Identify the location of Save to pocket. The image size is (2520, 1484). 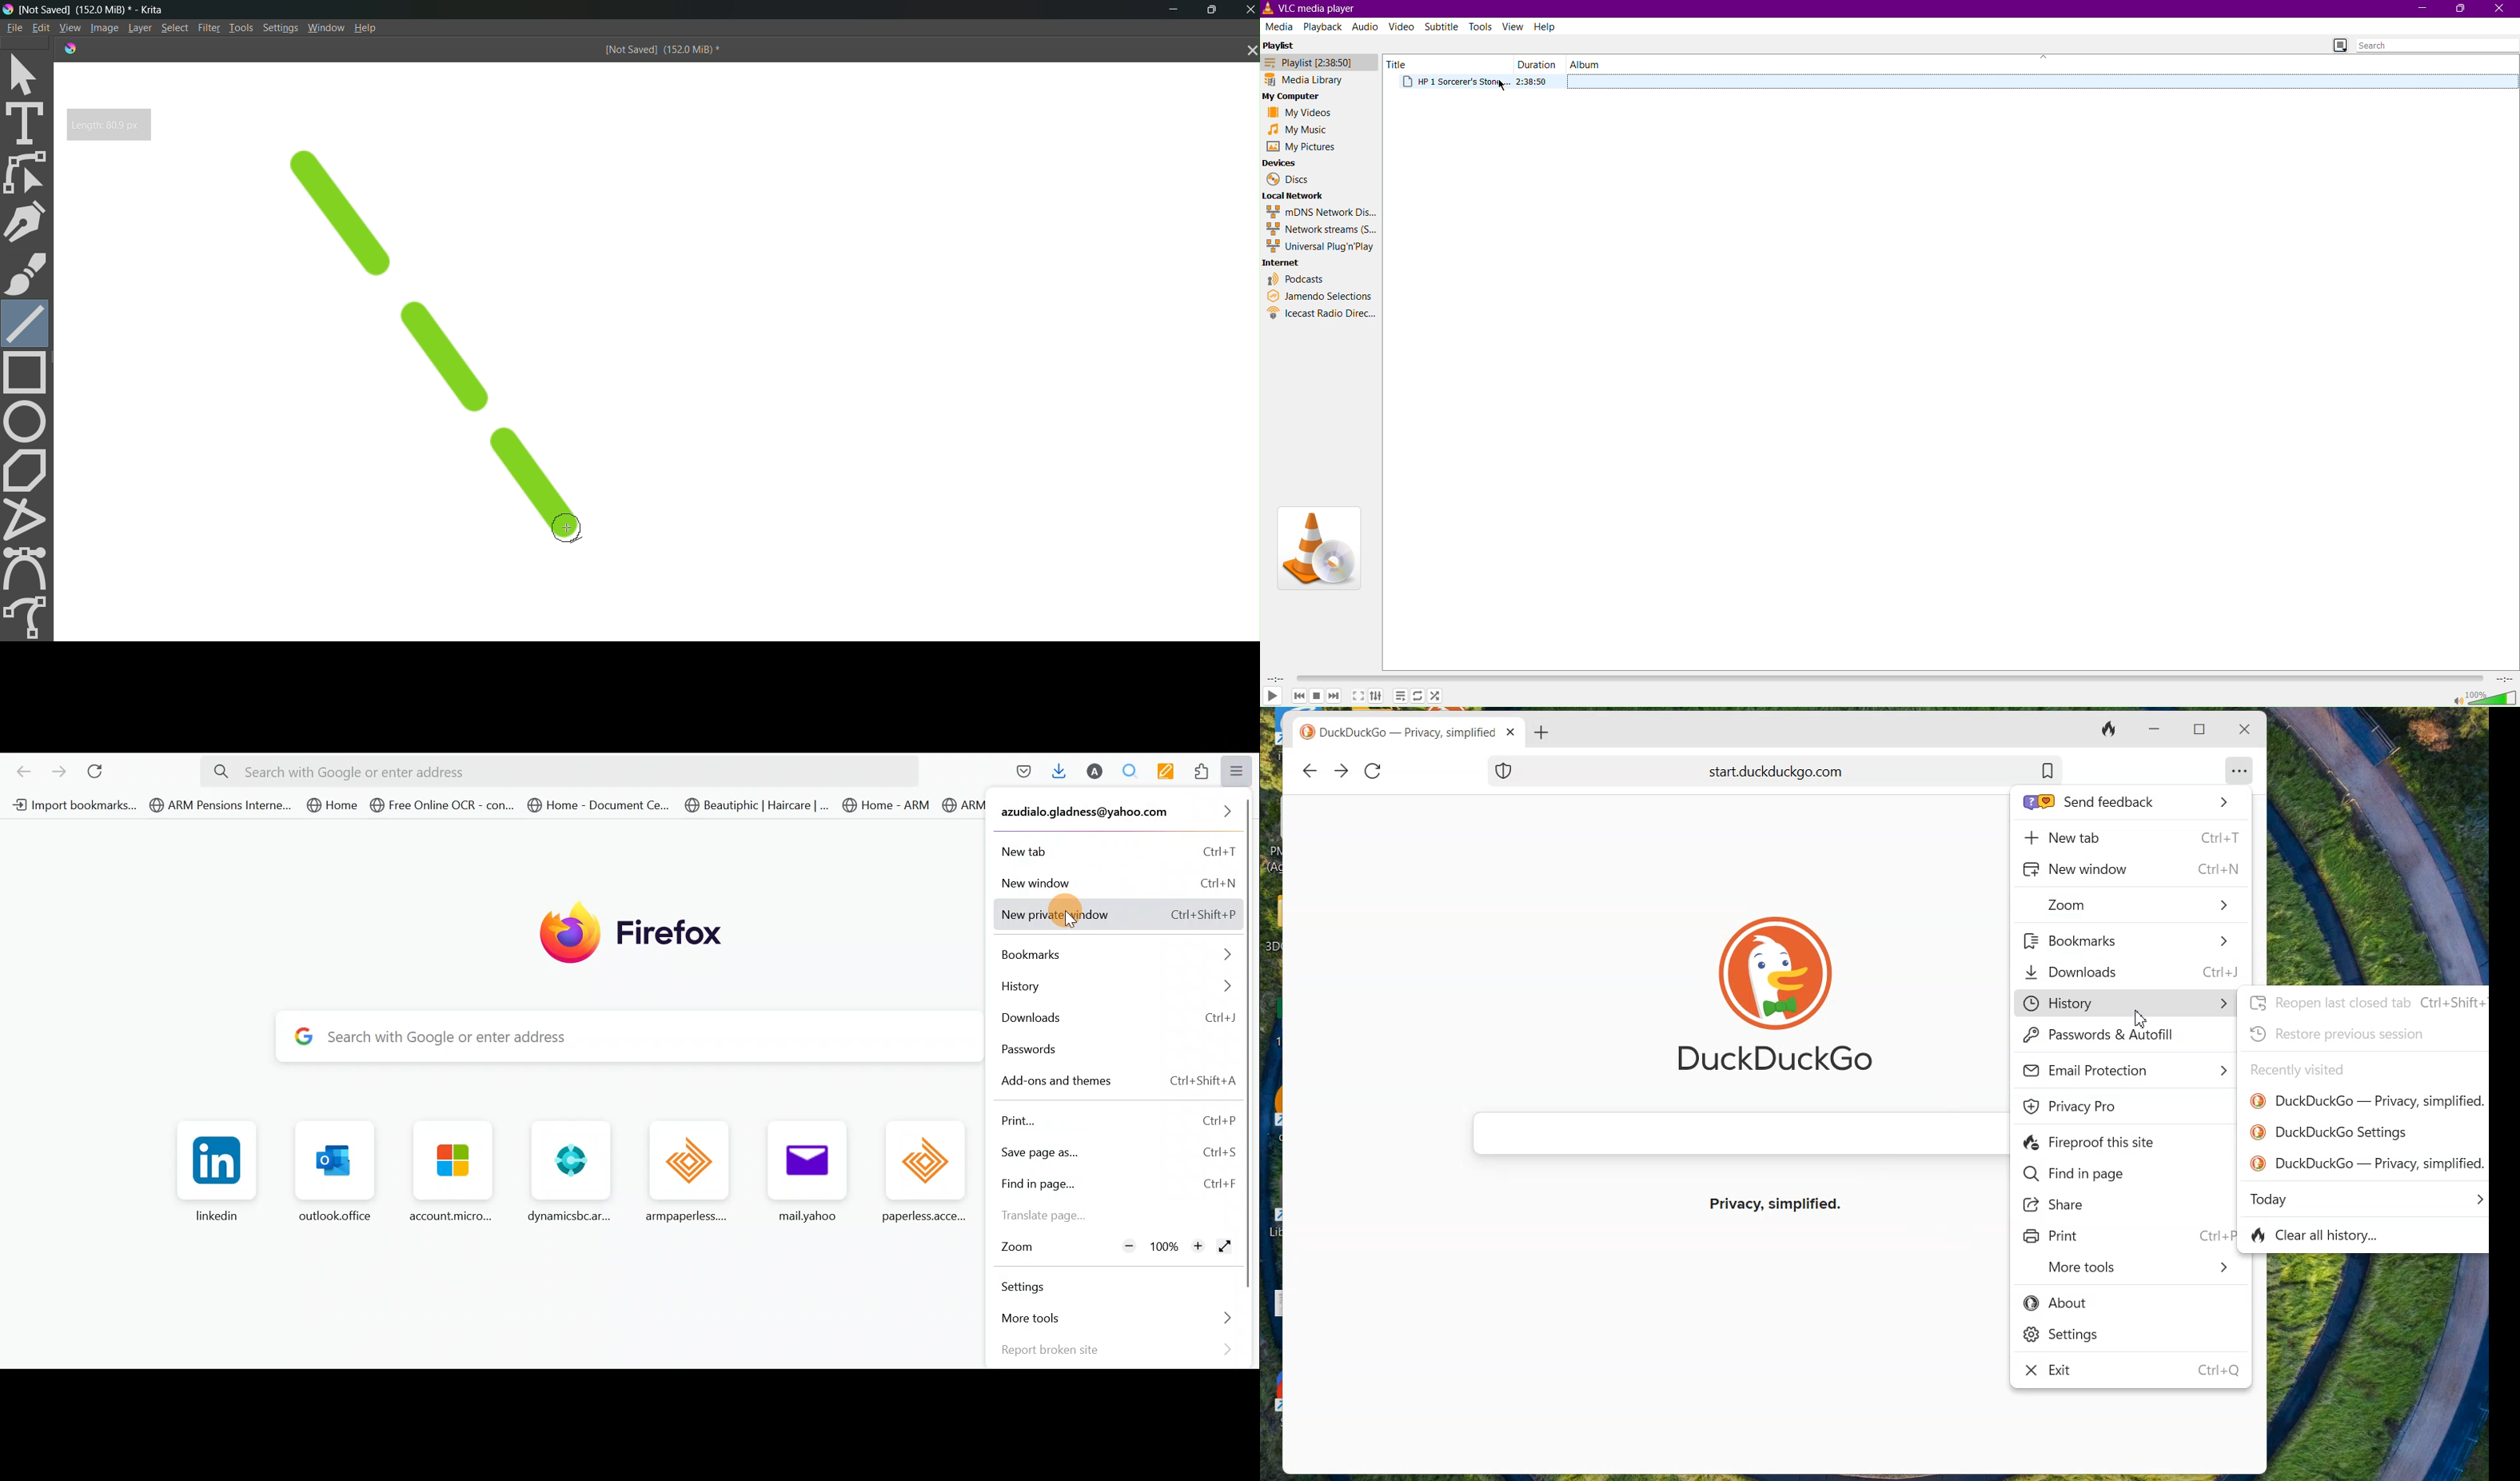
(1021, 775).